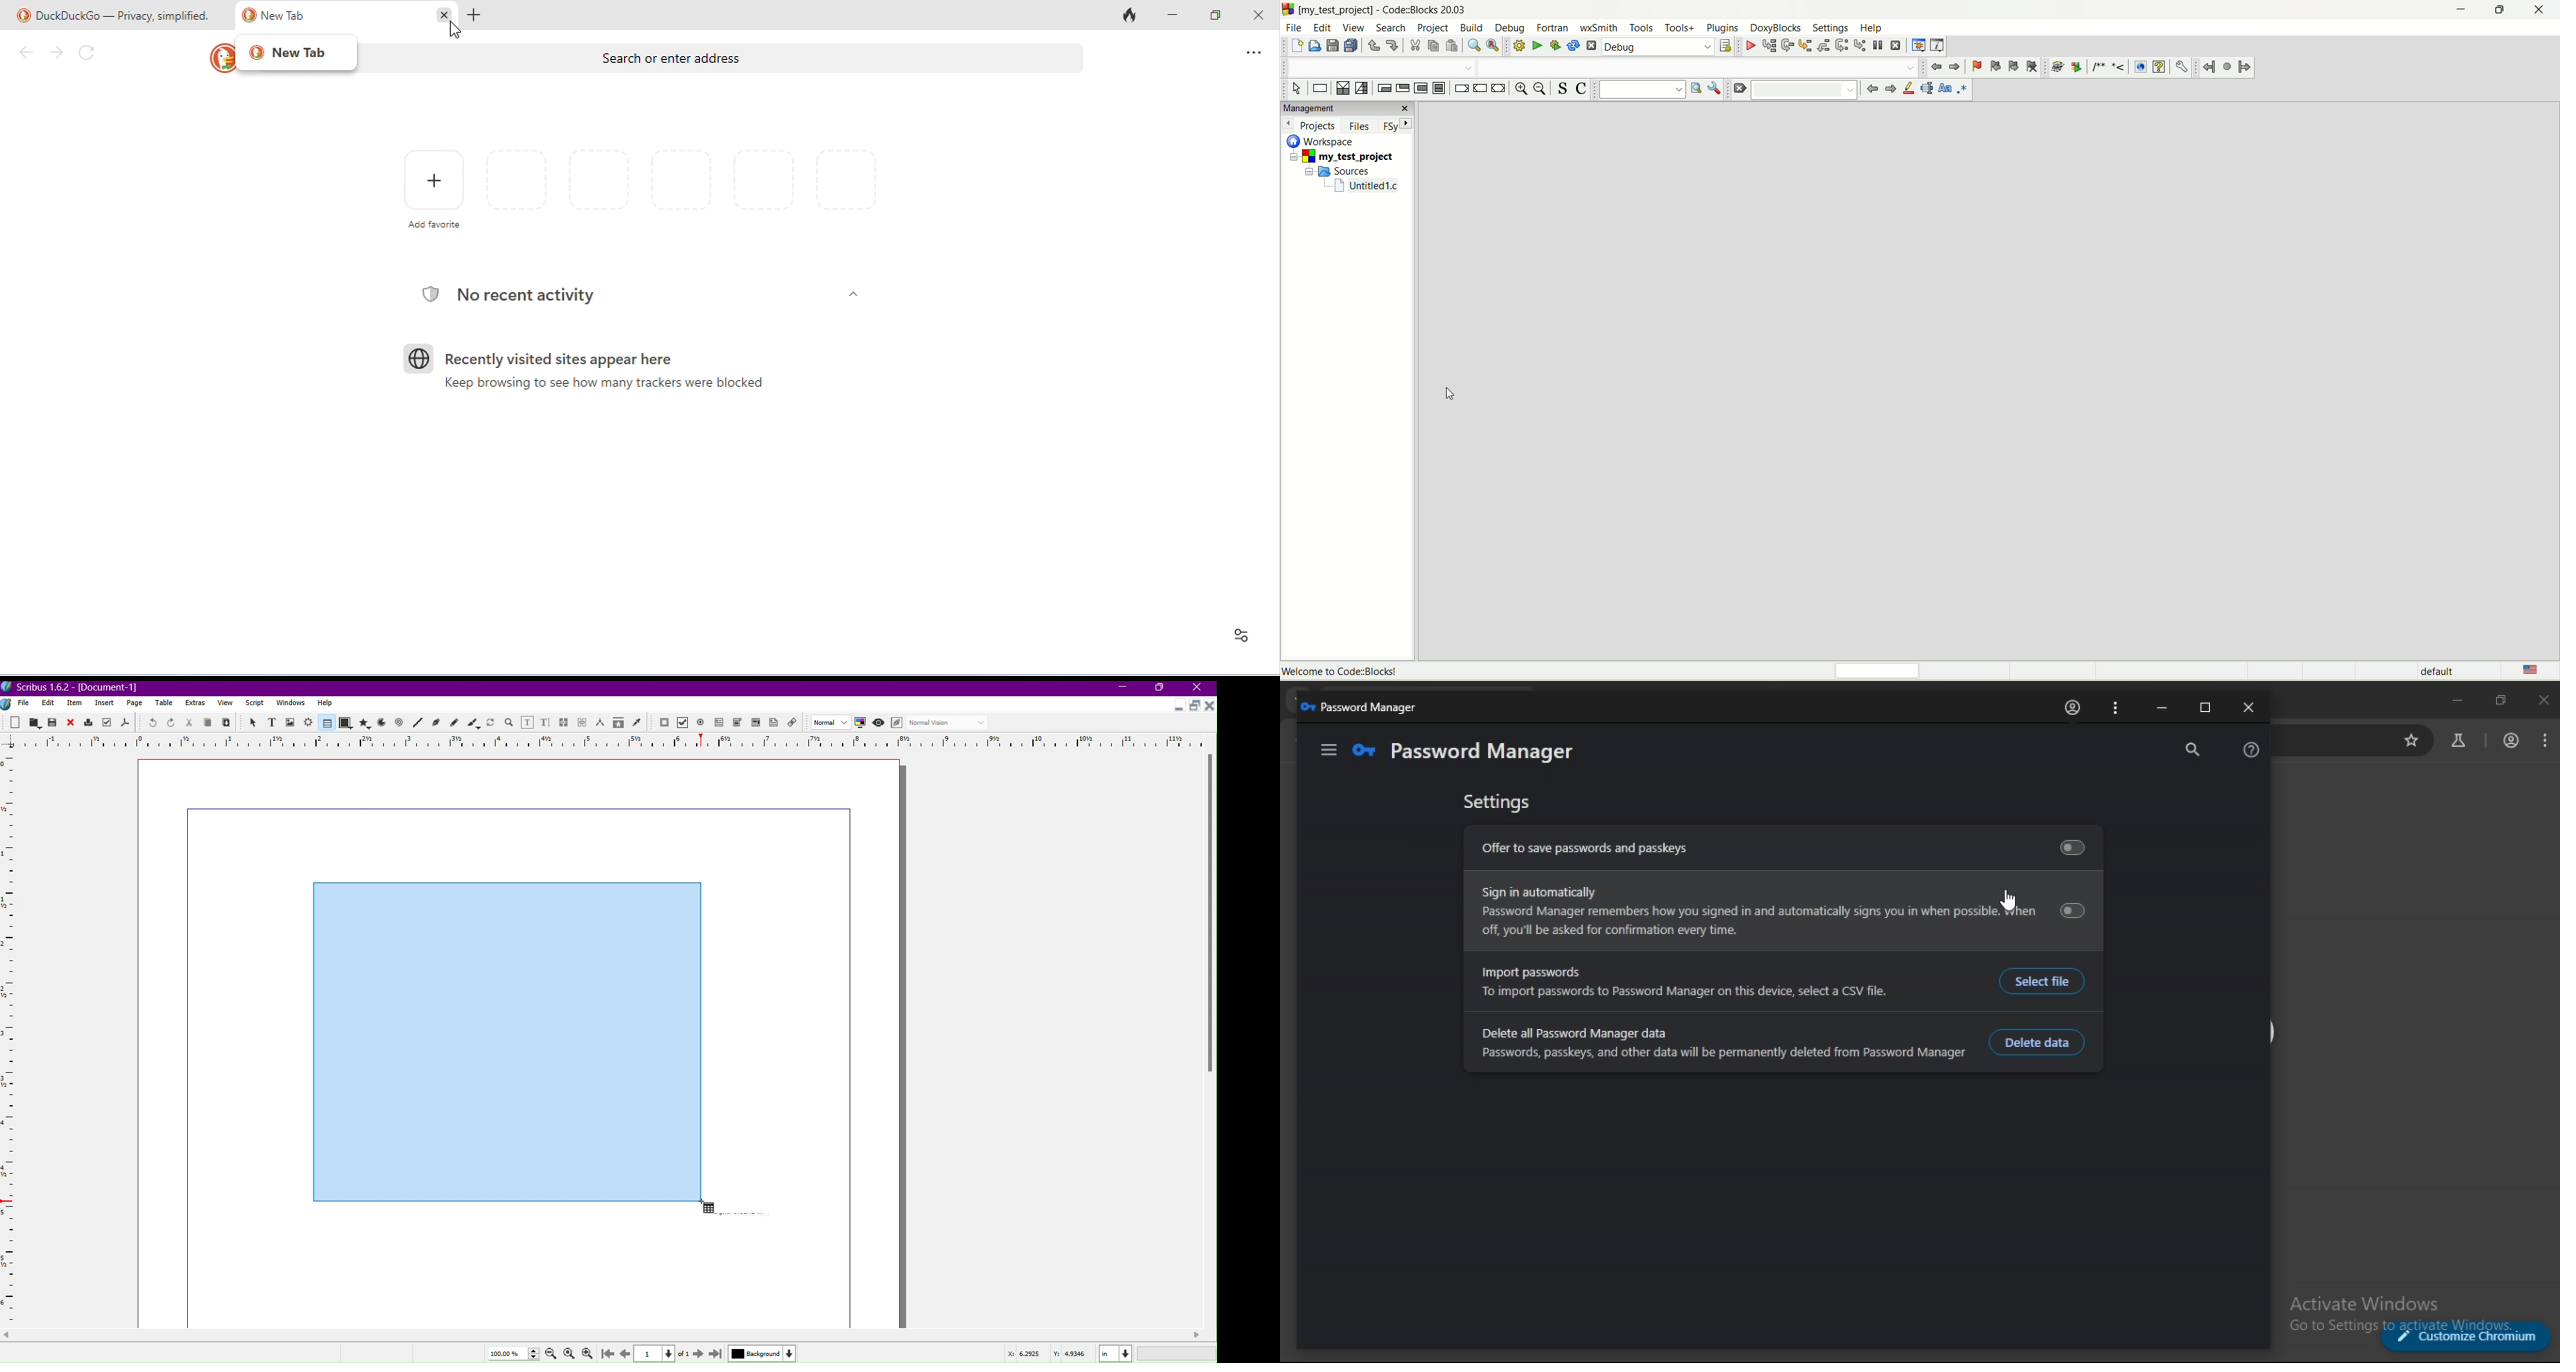 The width and height of the screenshot is (2576, 1372). I want to click on blank space, so click(1803, 89).